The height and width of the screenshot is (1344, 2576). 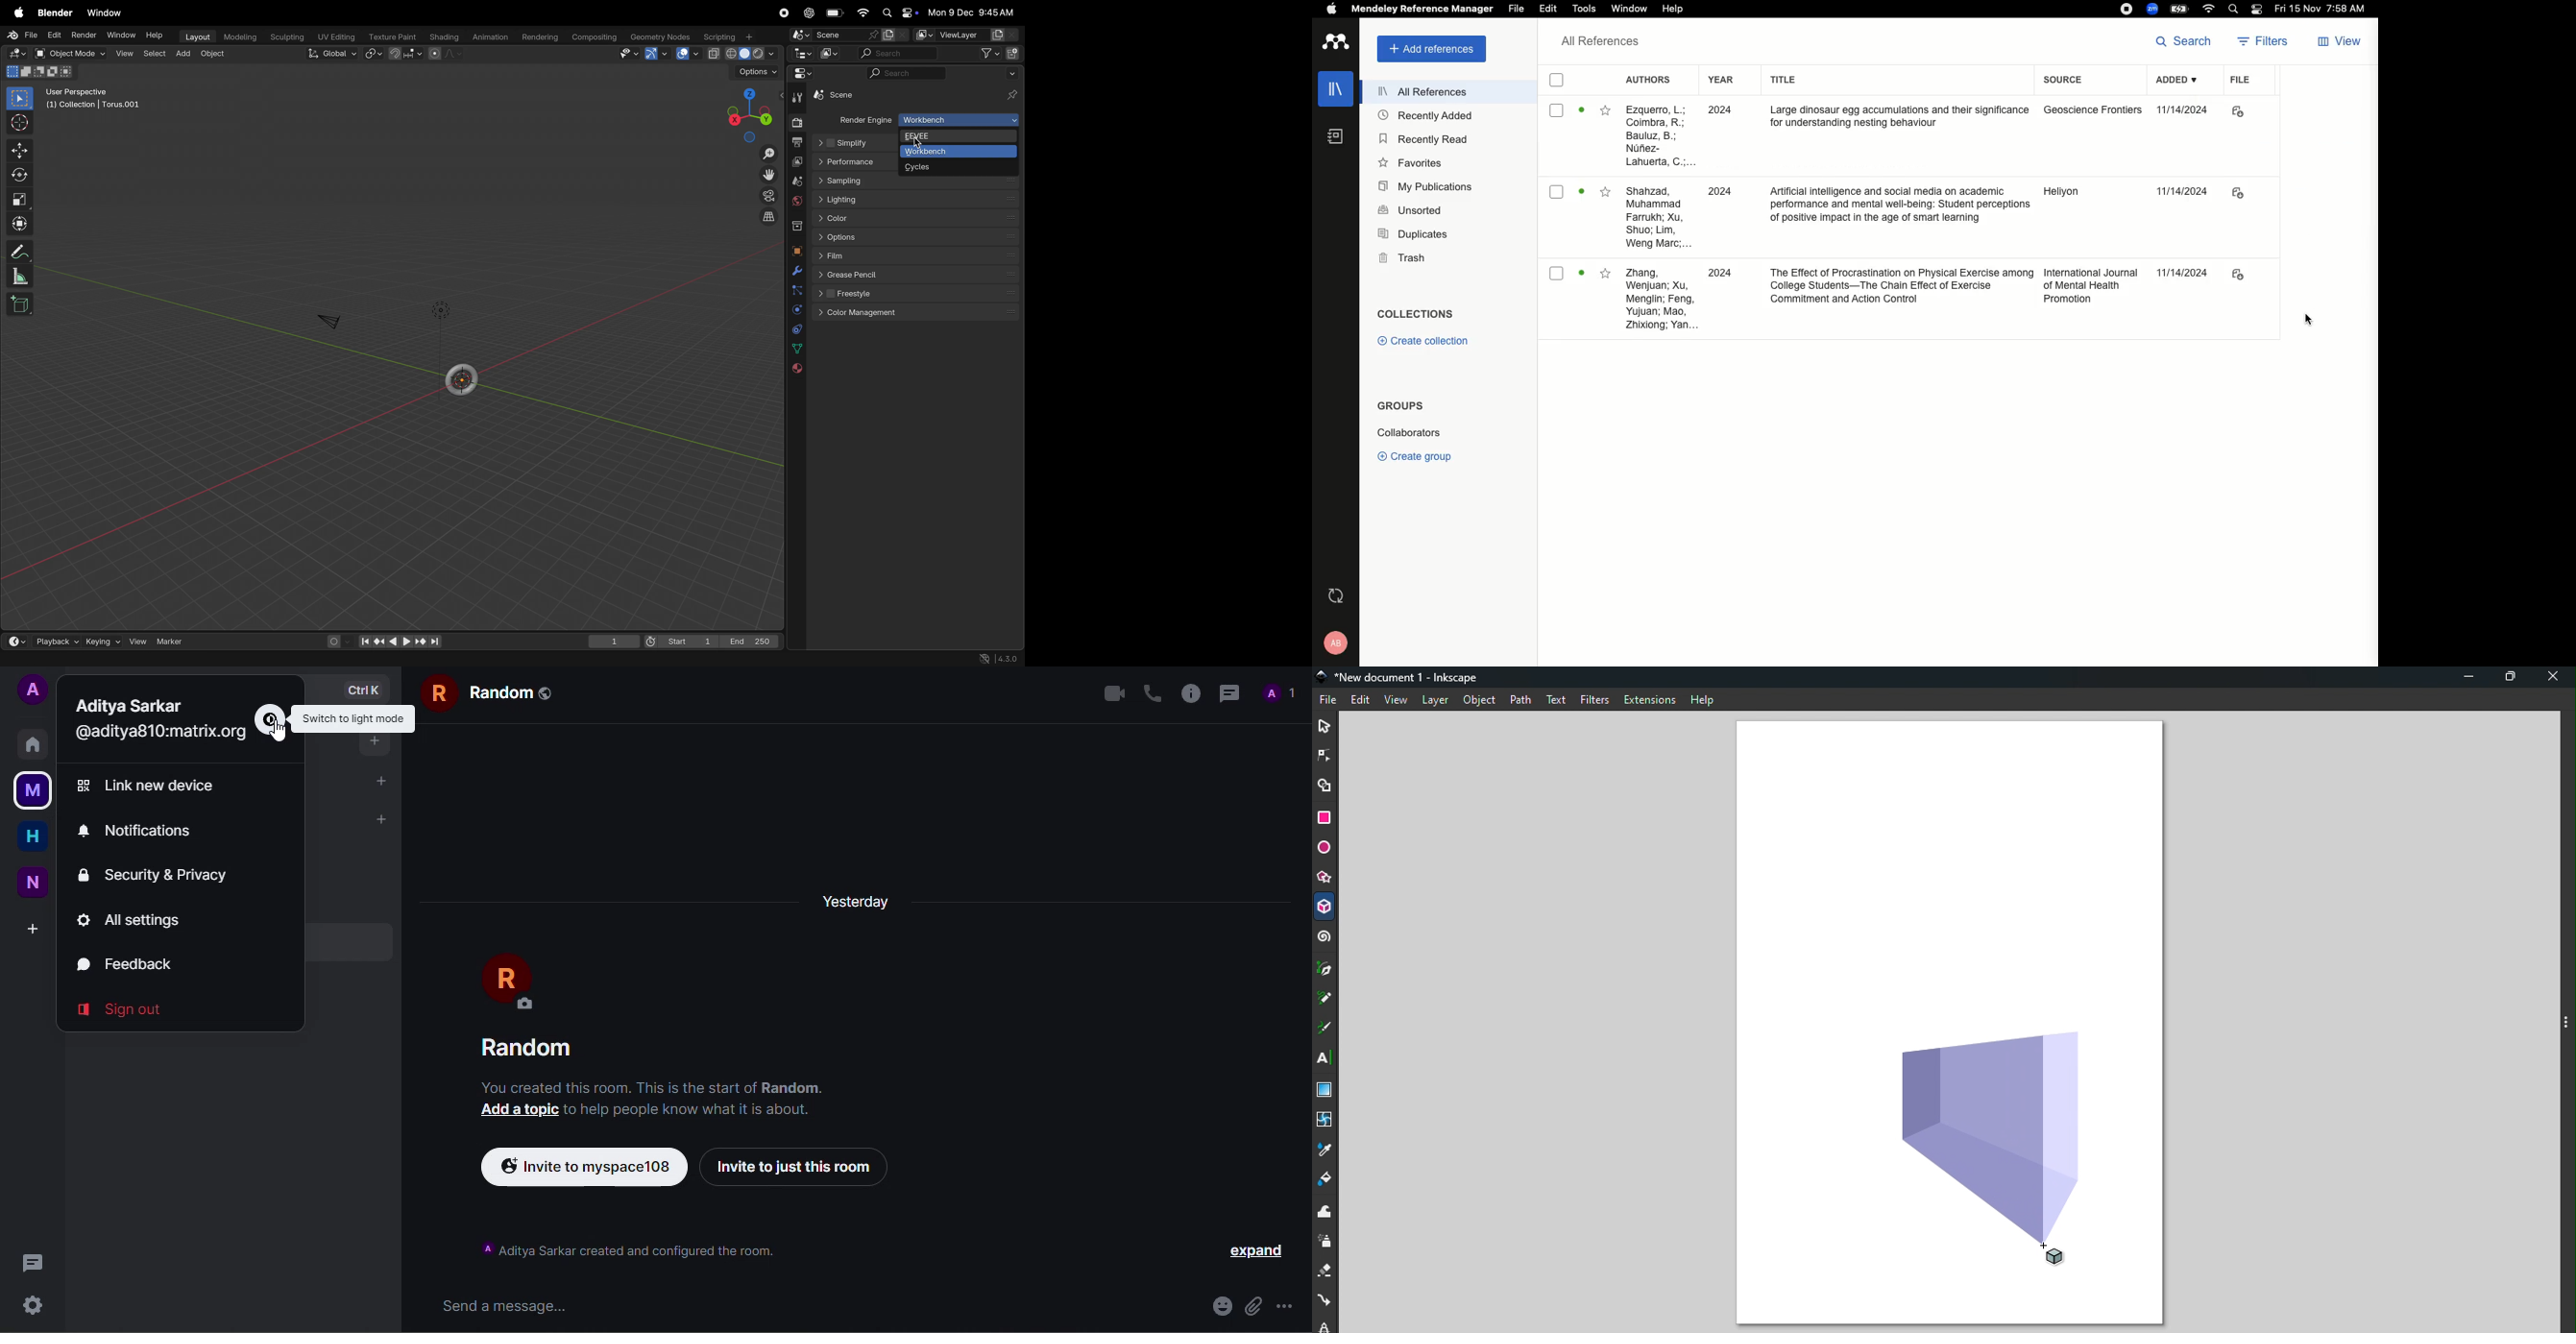 I want to click on torus 0.01, so click(x=841, y=97).